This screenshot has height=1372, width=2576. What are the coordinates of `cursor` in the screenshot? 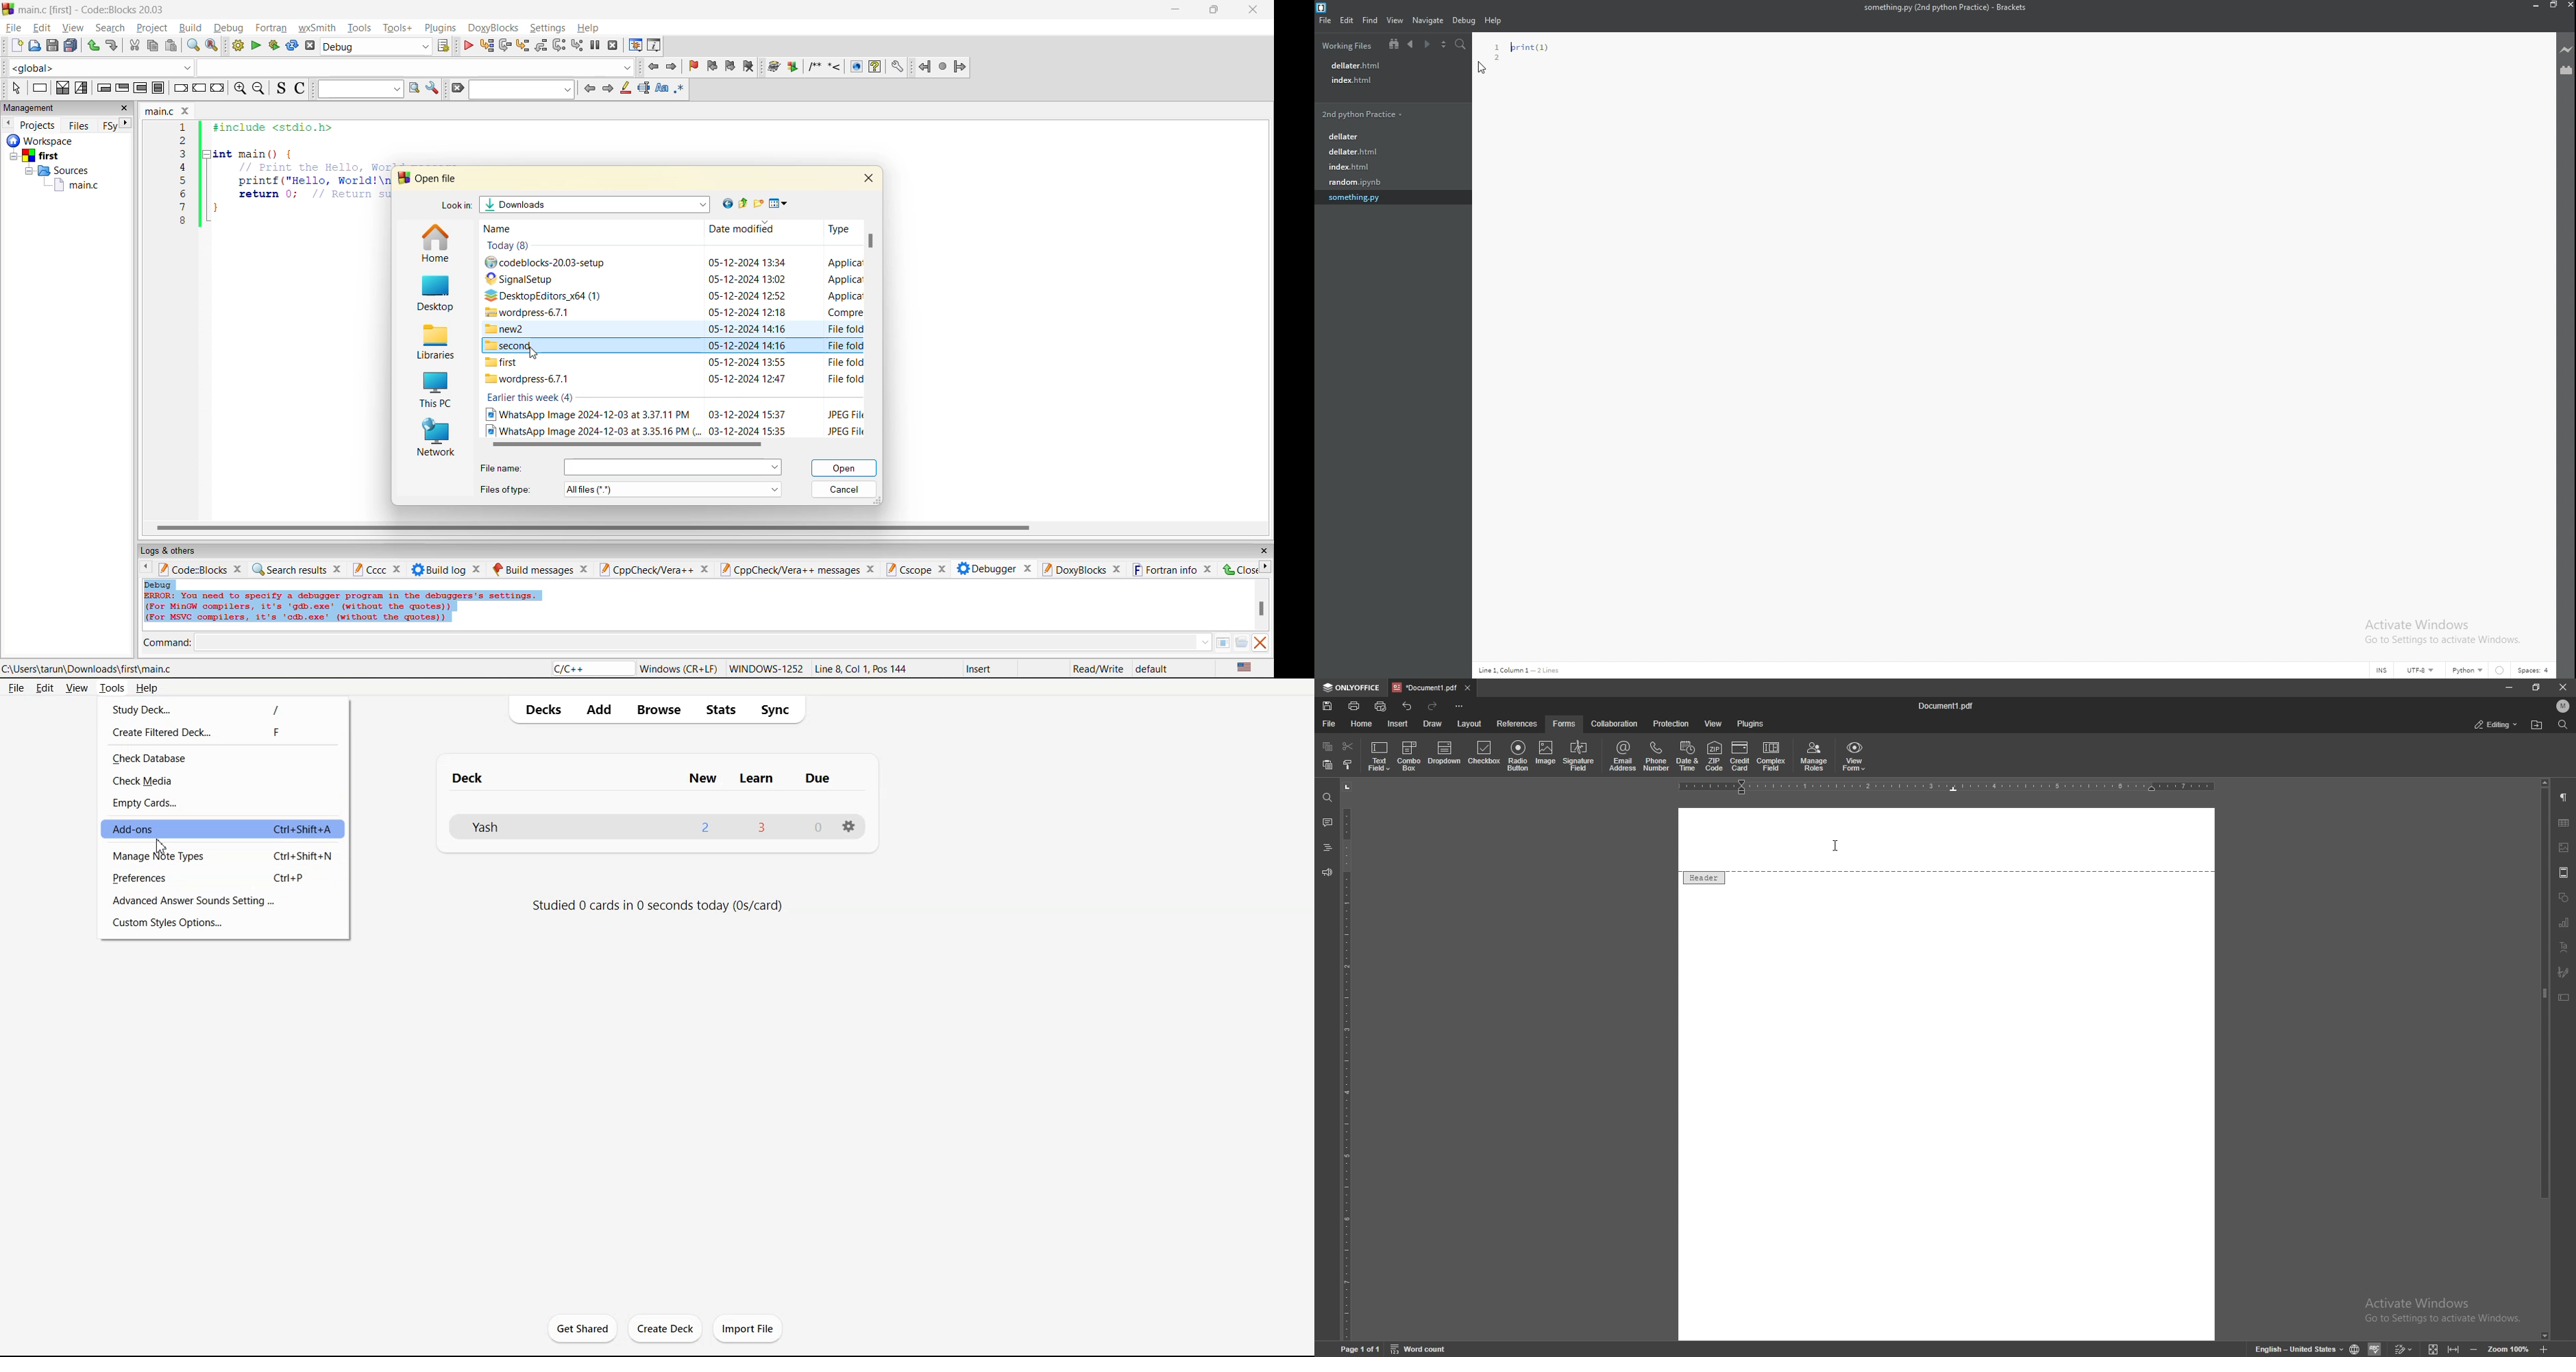 It's located at (160, 848).